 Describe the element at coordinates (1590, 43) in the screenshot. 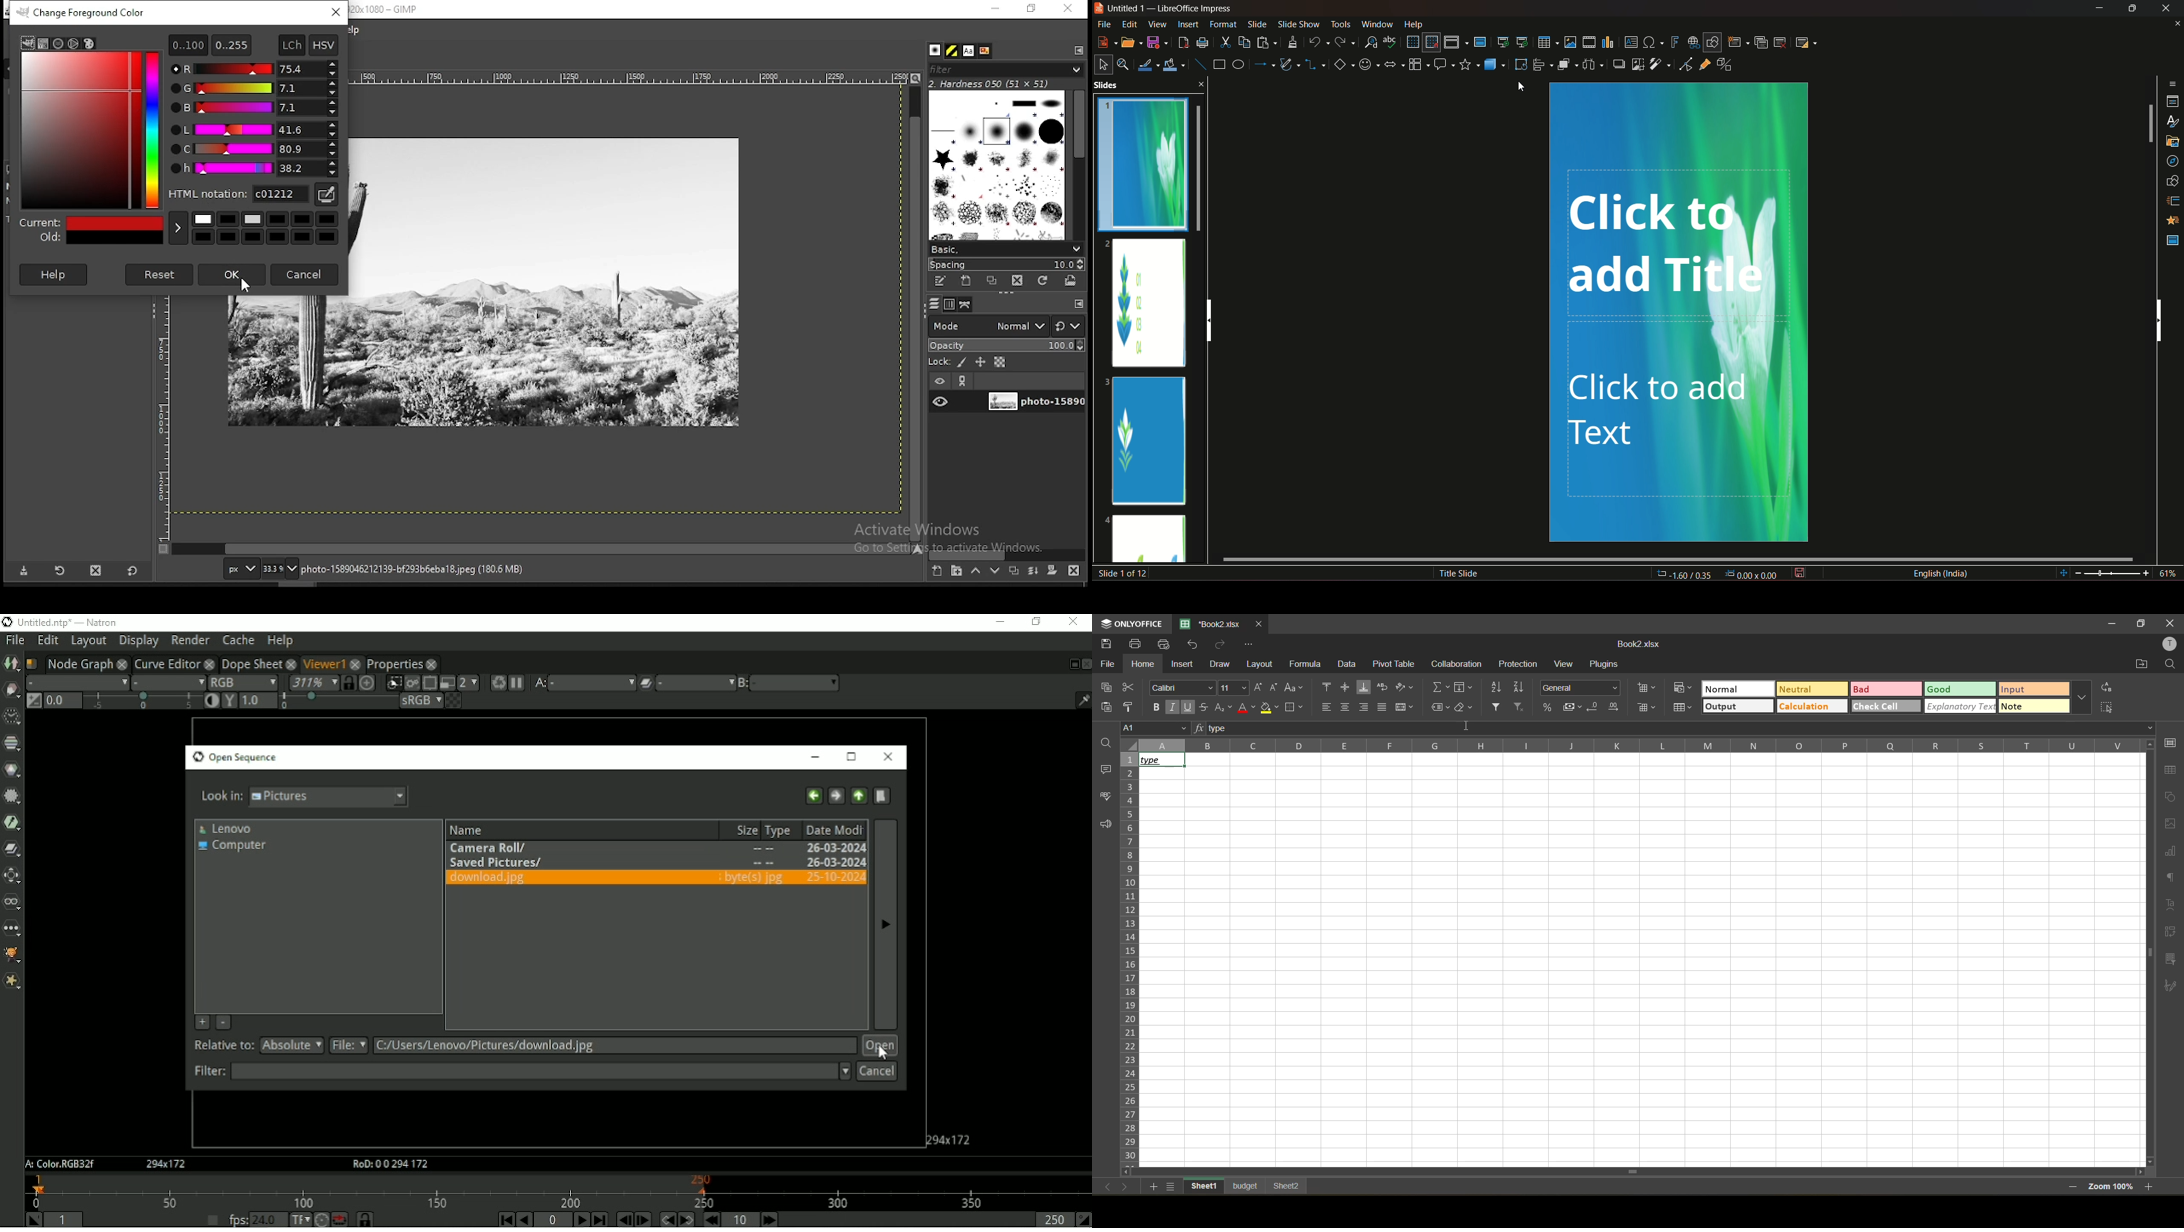

I see `insert audio/video` at that location.